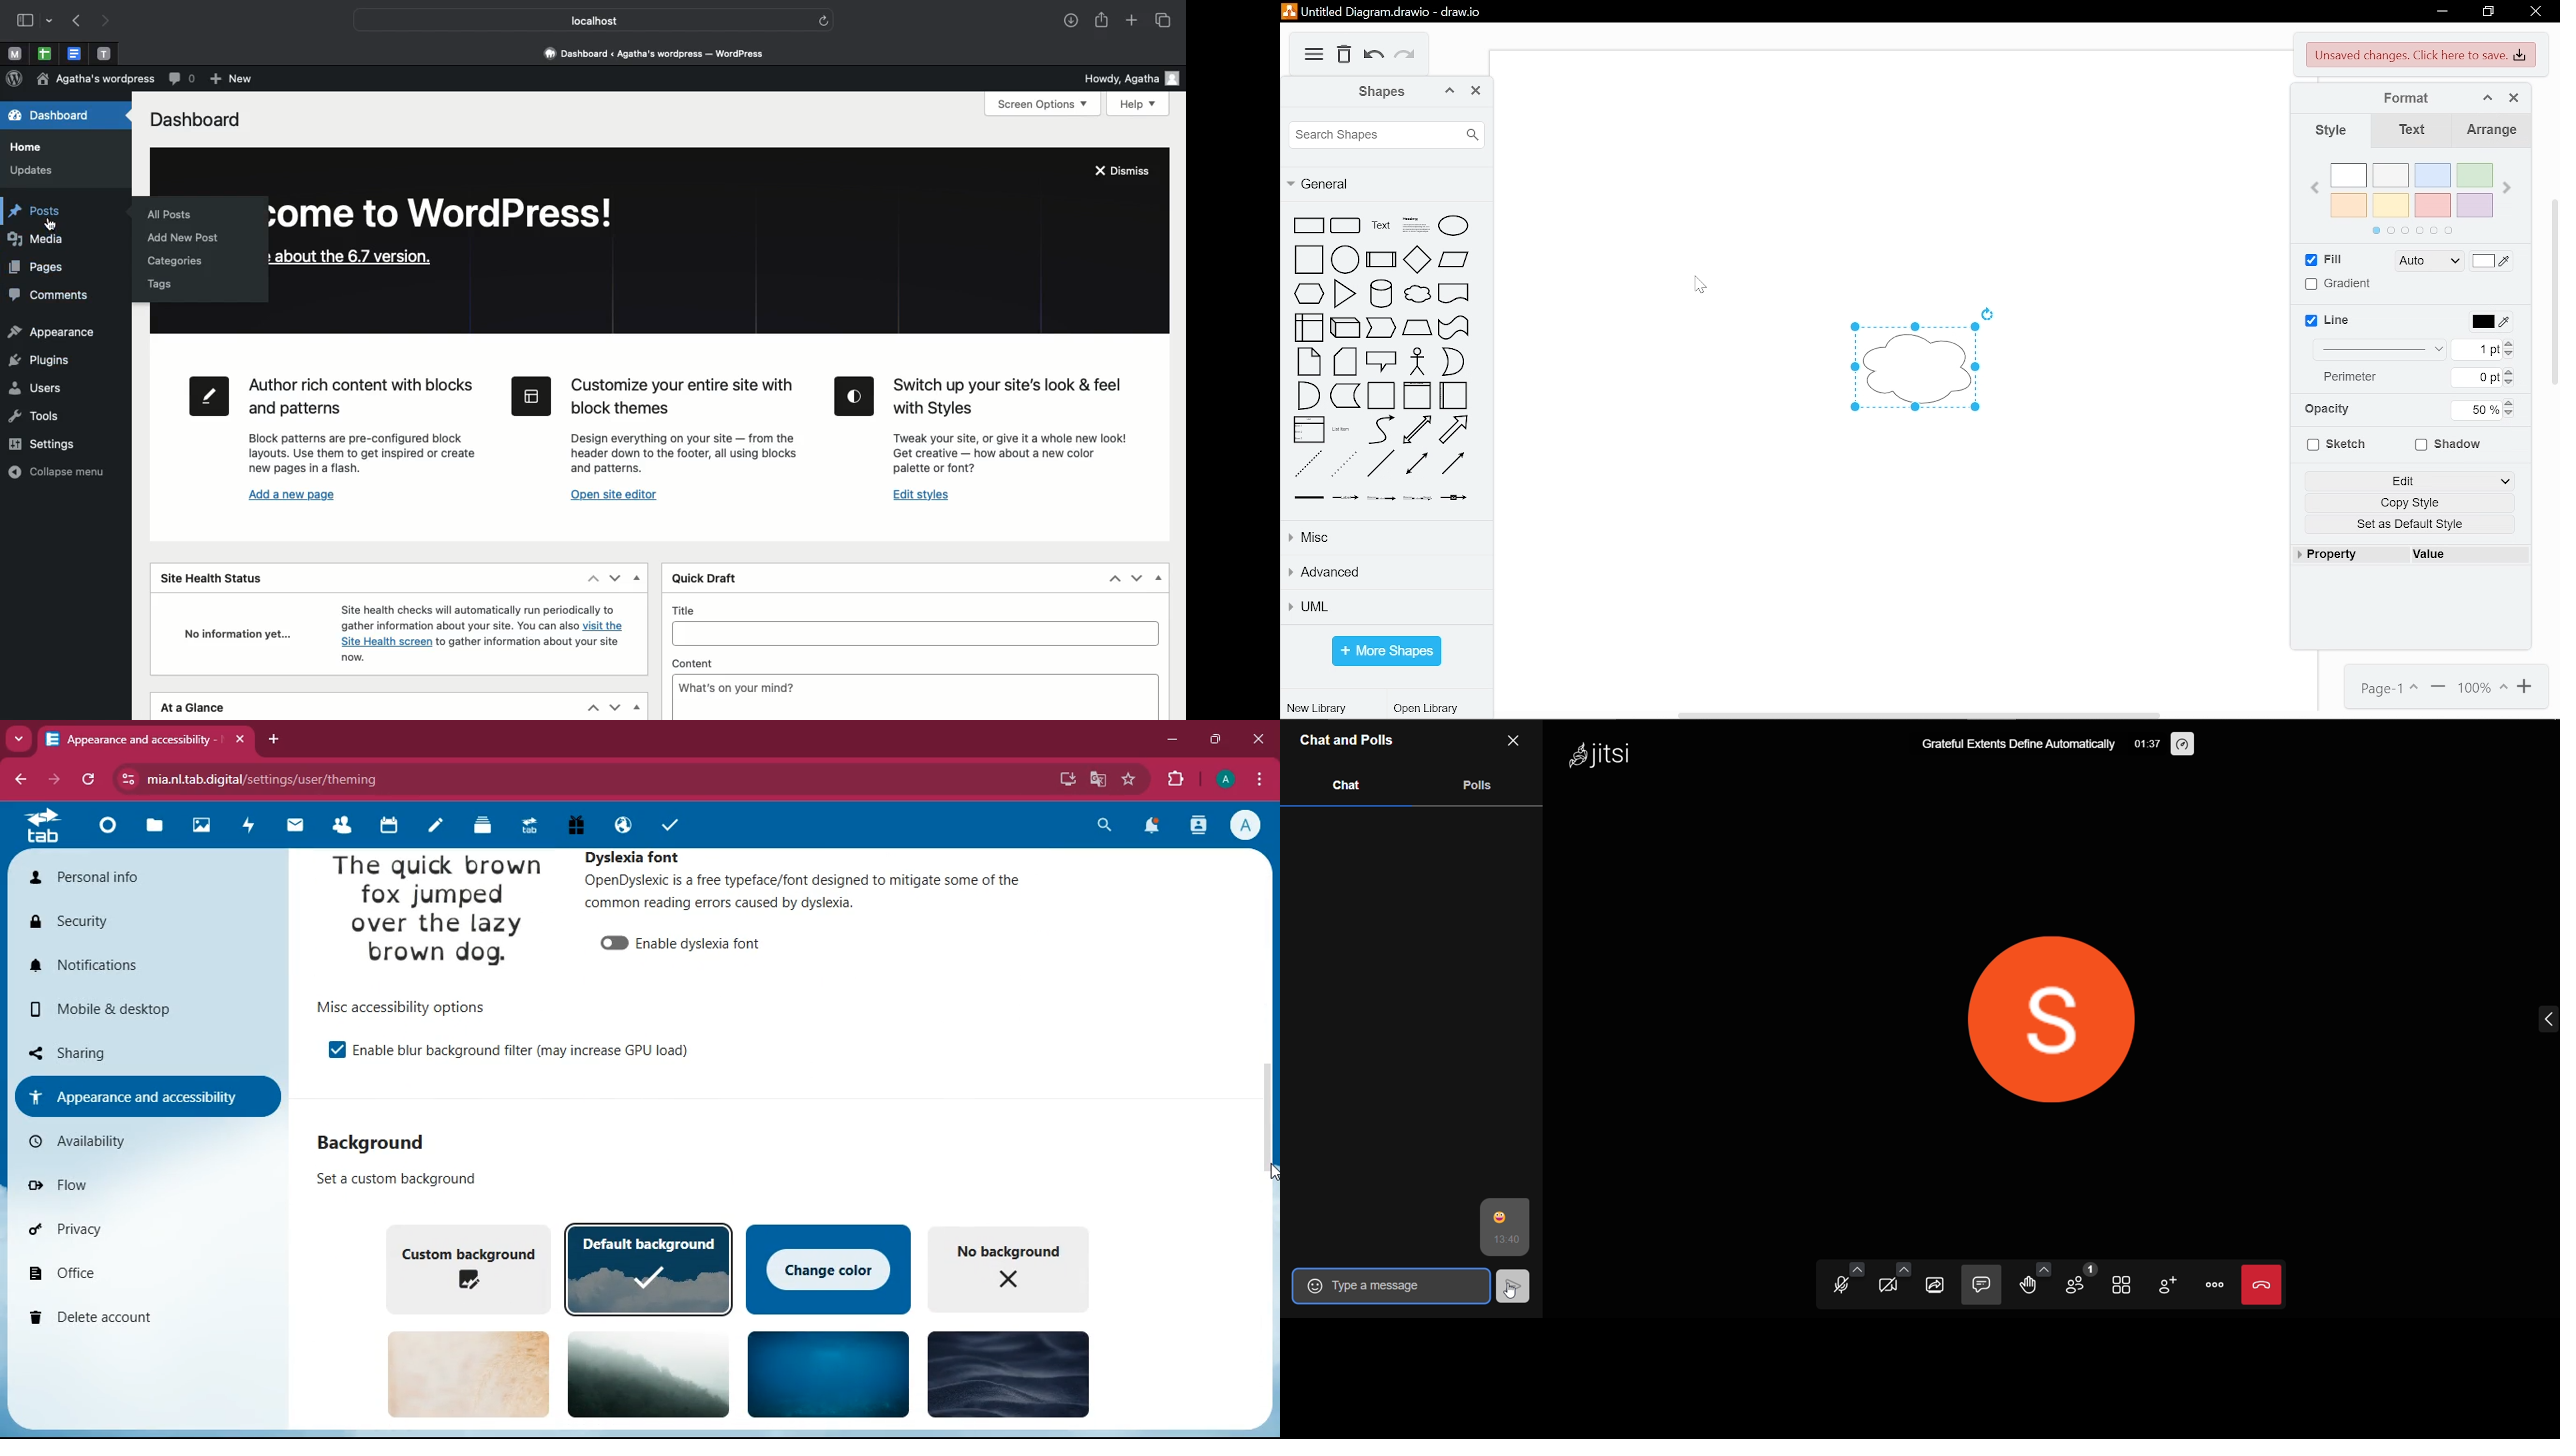 The width and height of the screenshot is (2576, 1456). Describe the element at coordinates (432, 828) in the screenshot. I see `notes` at that location.